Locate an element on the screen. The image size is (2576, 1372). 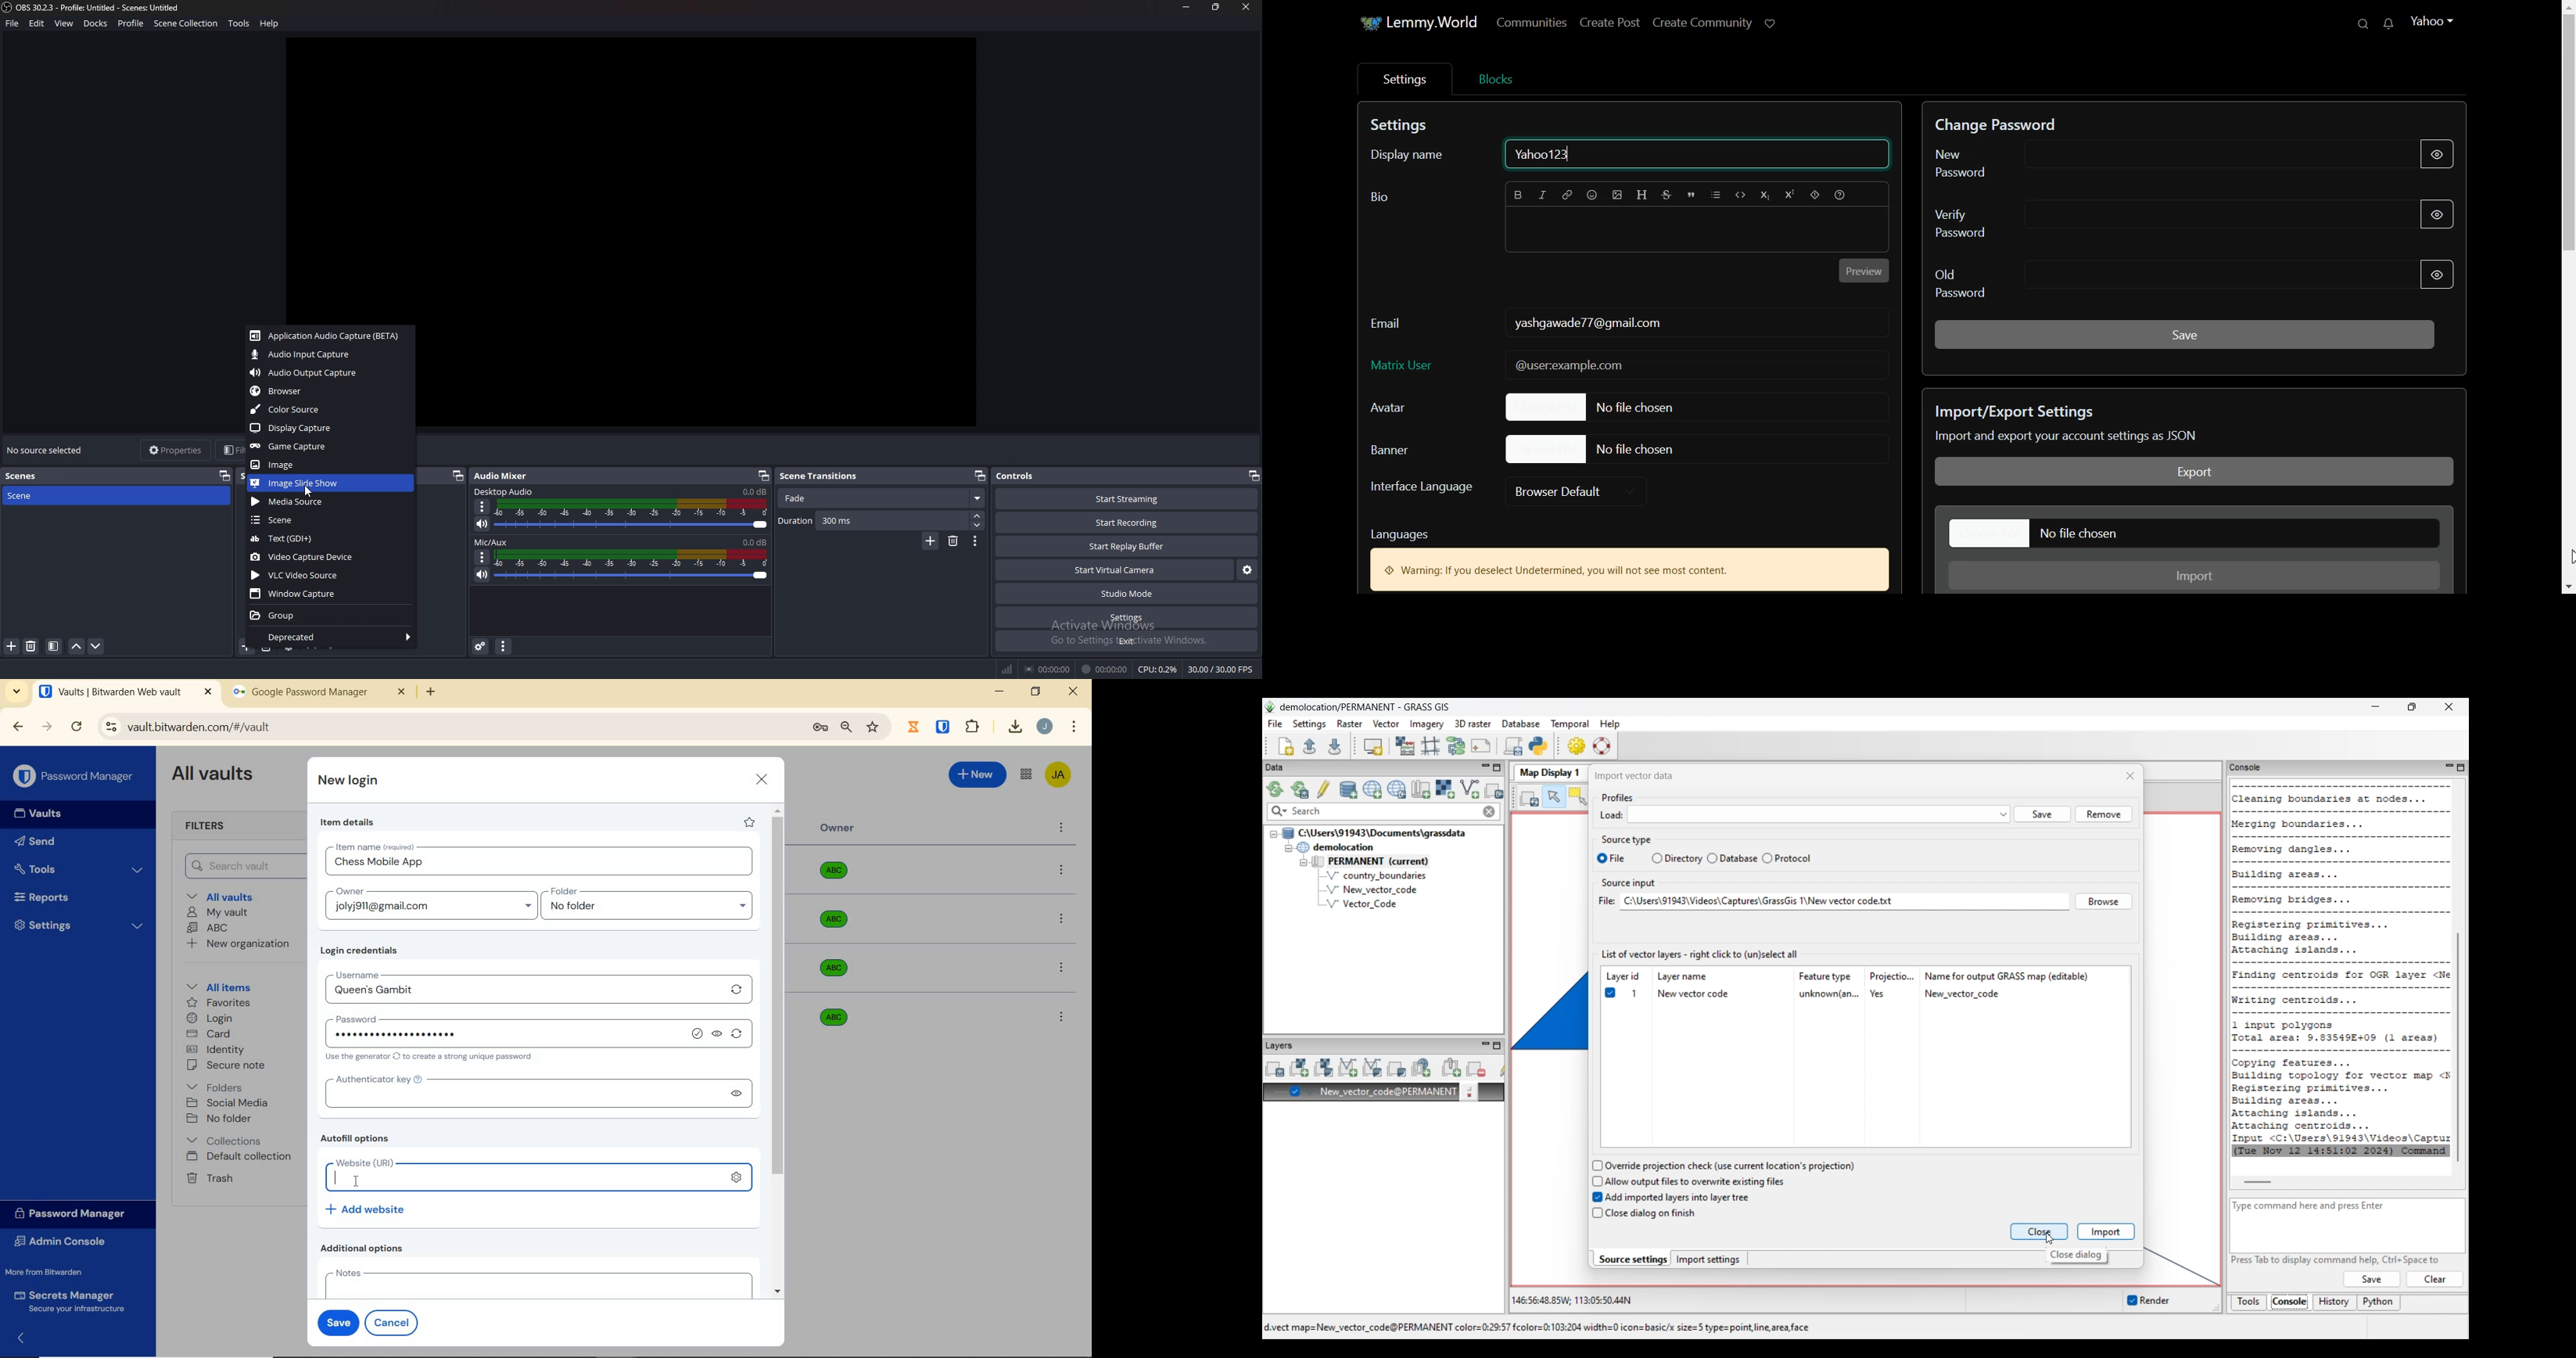
advanced audio properties is located at coordinates (480, 647).